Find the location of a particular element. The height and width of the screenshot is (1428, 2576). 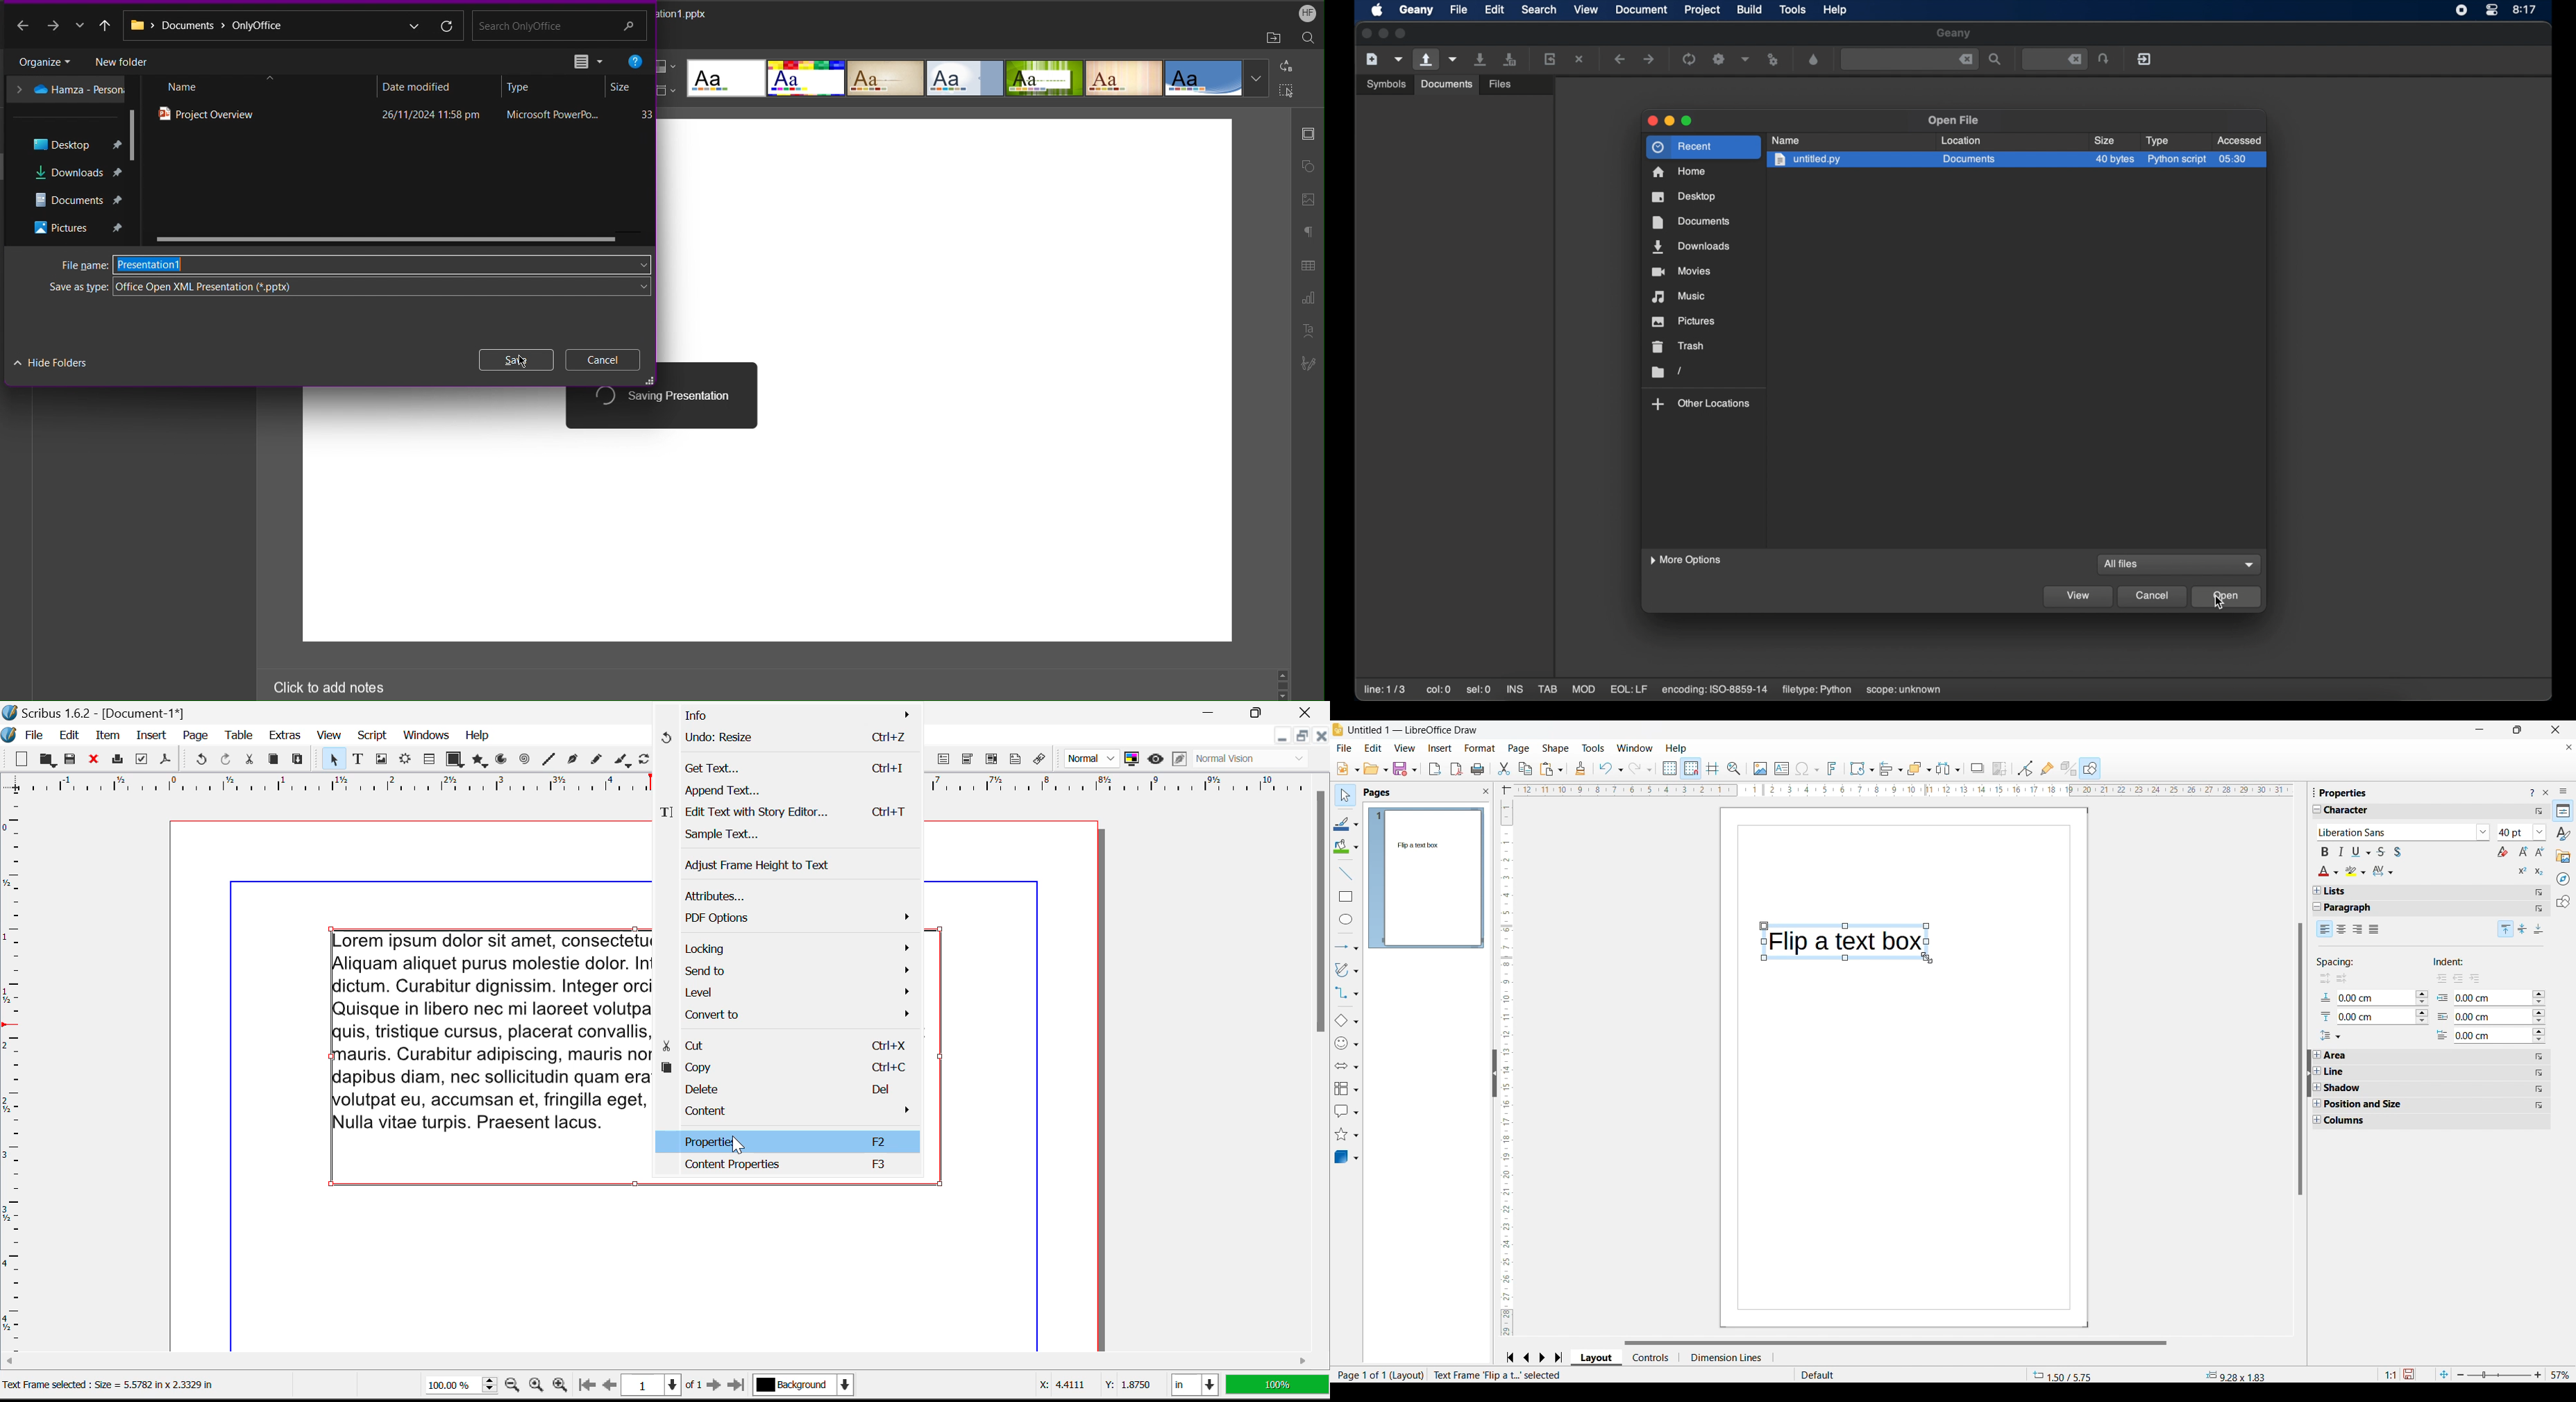

more templates is located at coordinates (1257, 80).